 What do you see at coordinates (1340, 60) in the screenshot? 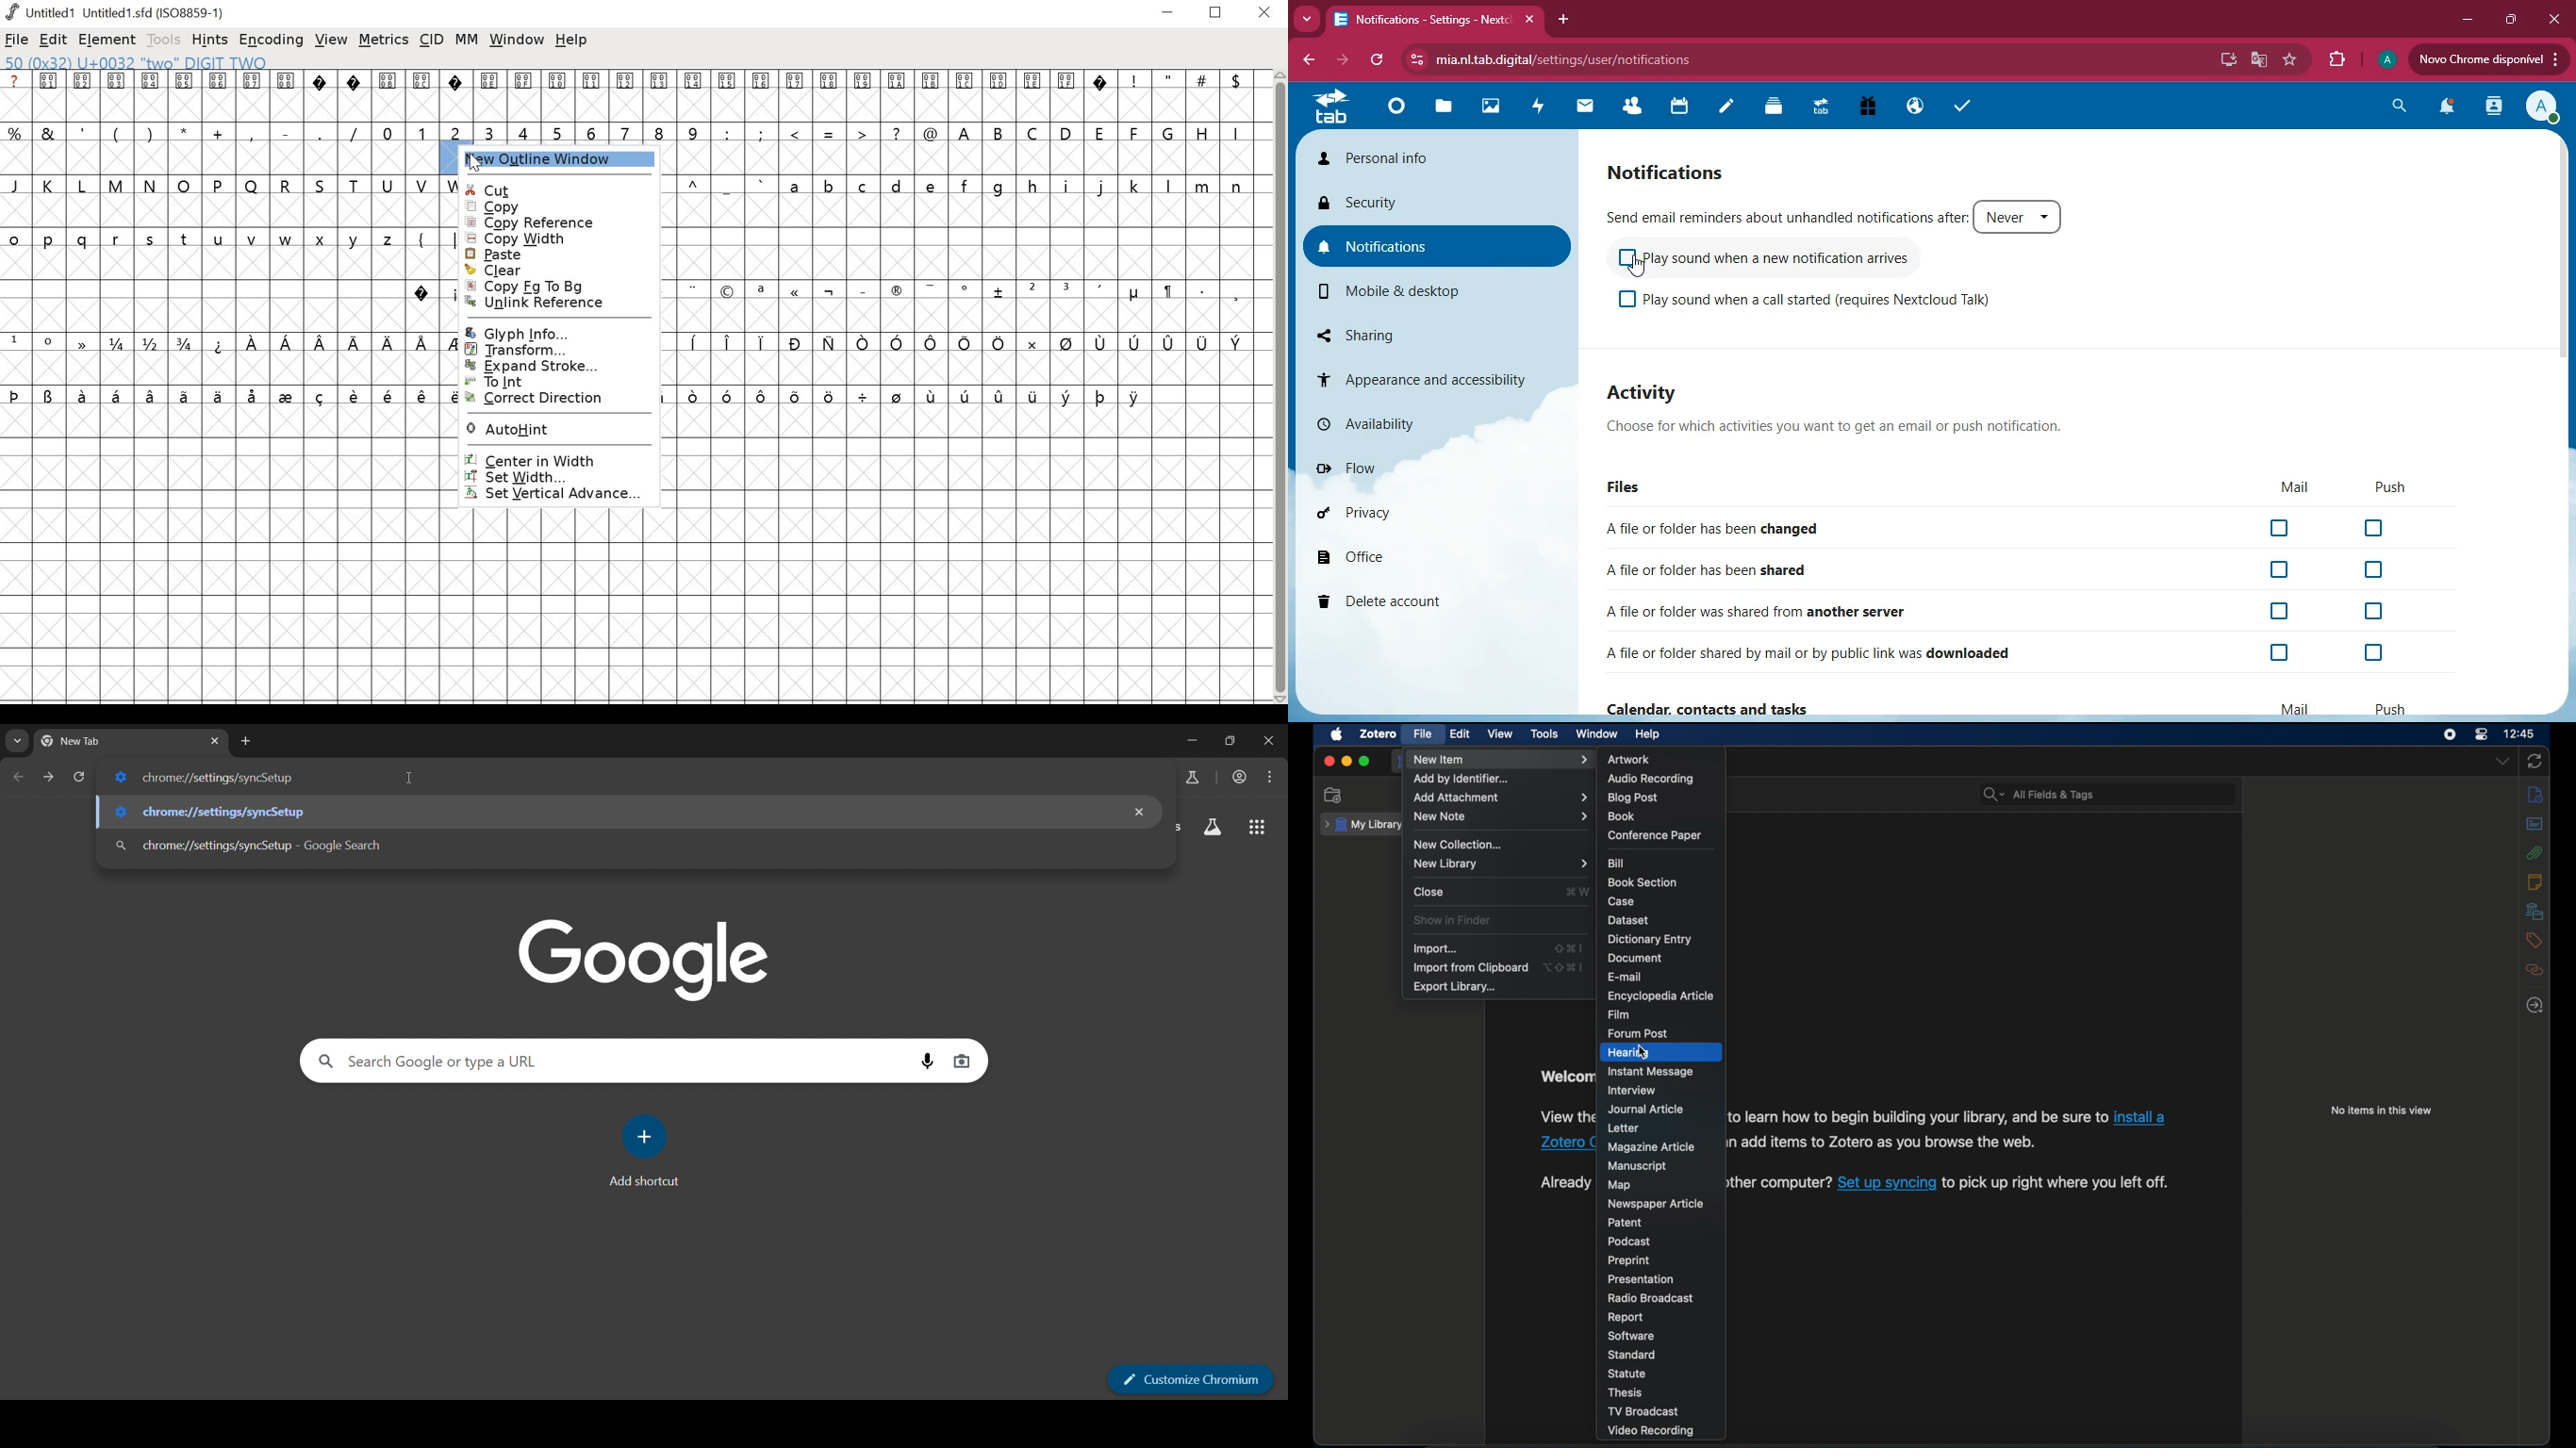
I see `forward` at bounding box center [1340, 60].